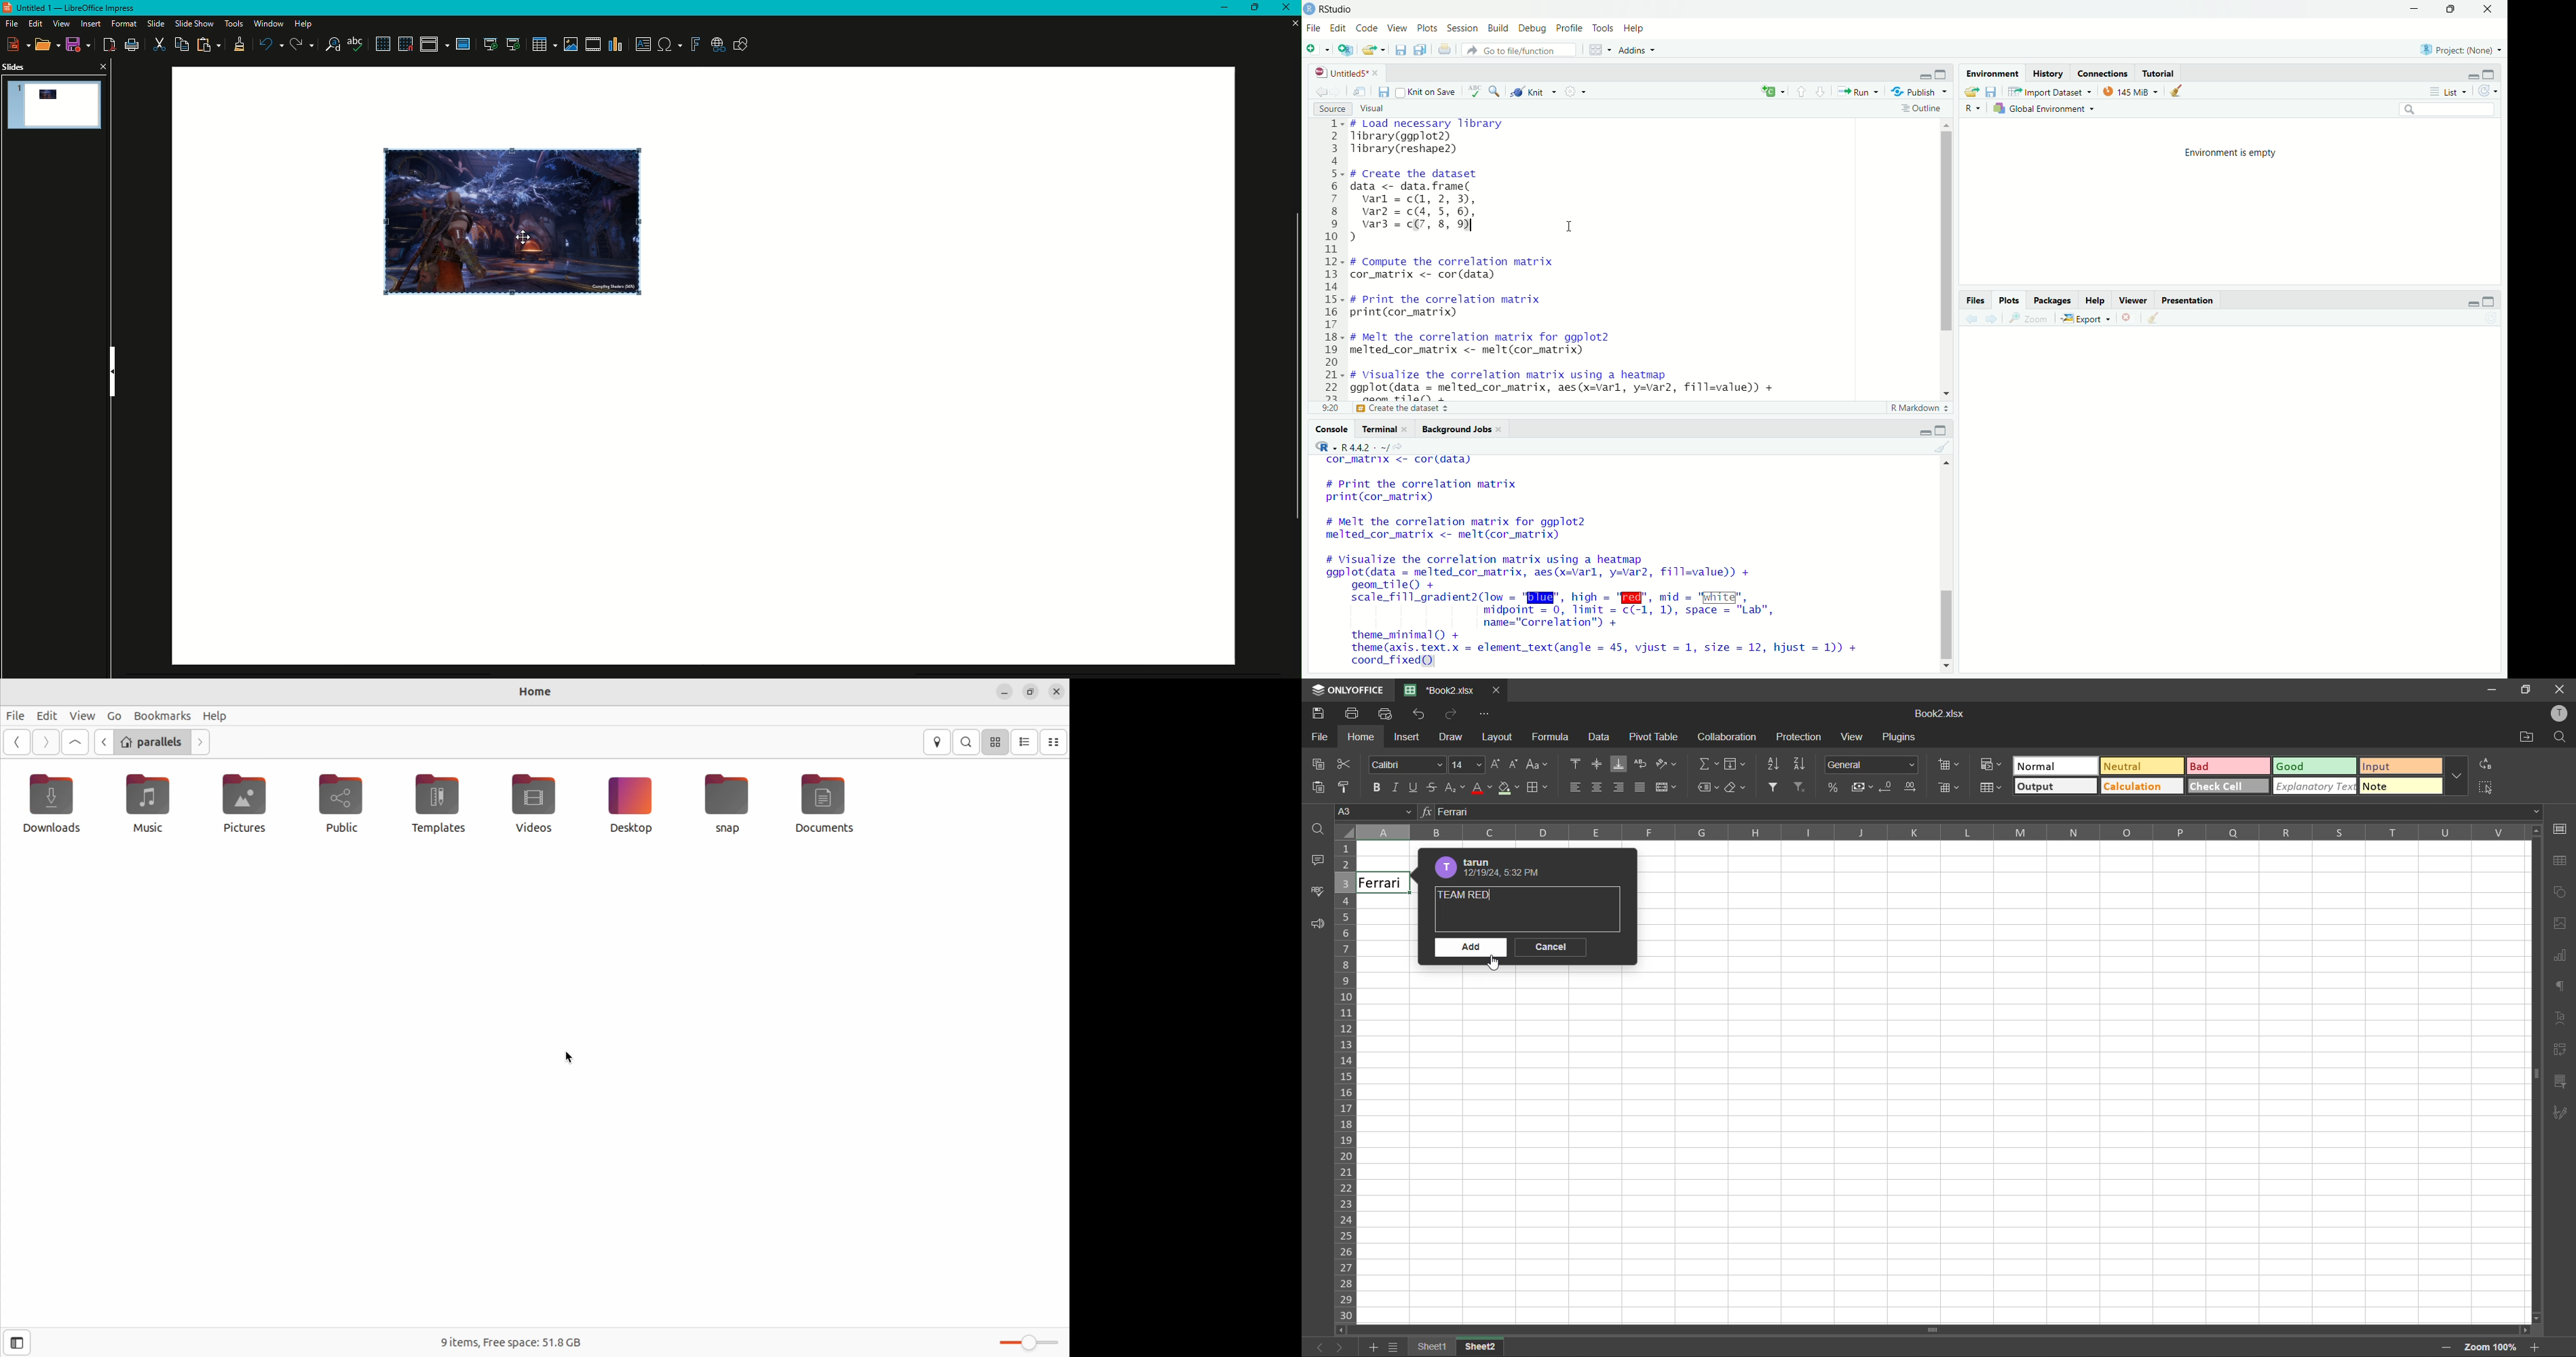  Describe the element at coordinates (2414, 9) in the screenshot. I see `minimize` at that location.